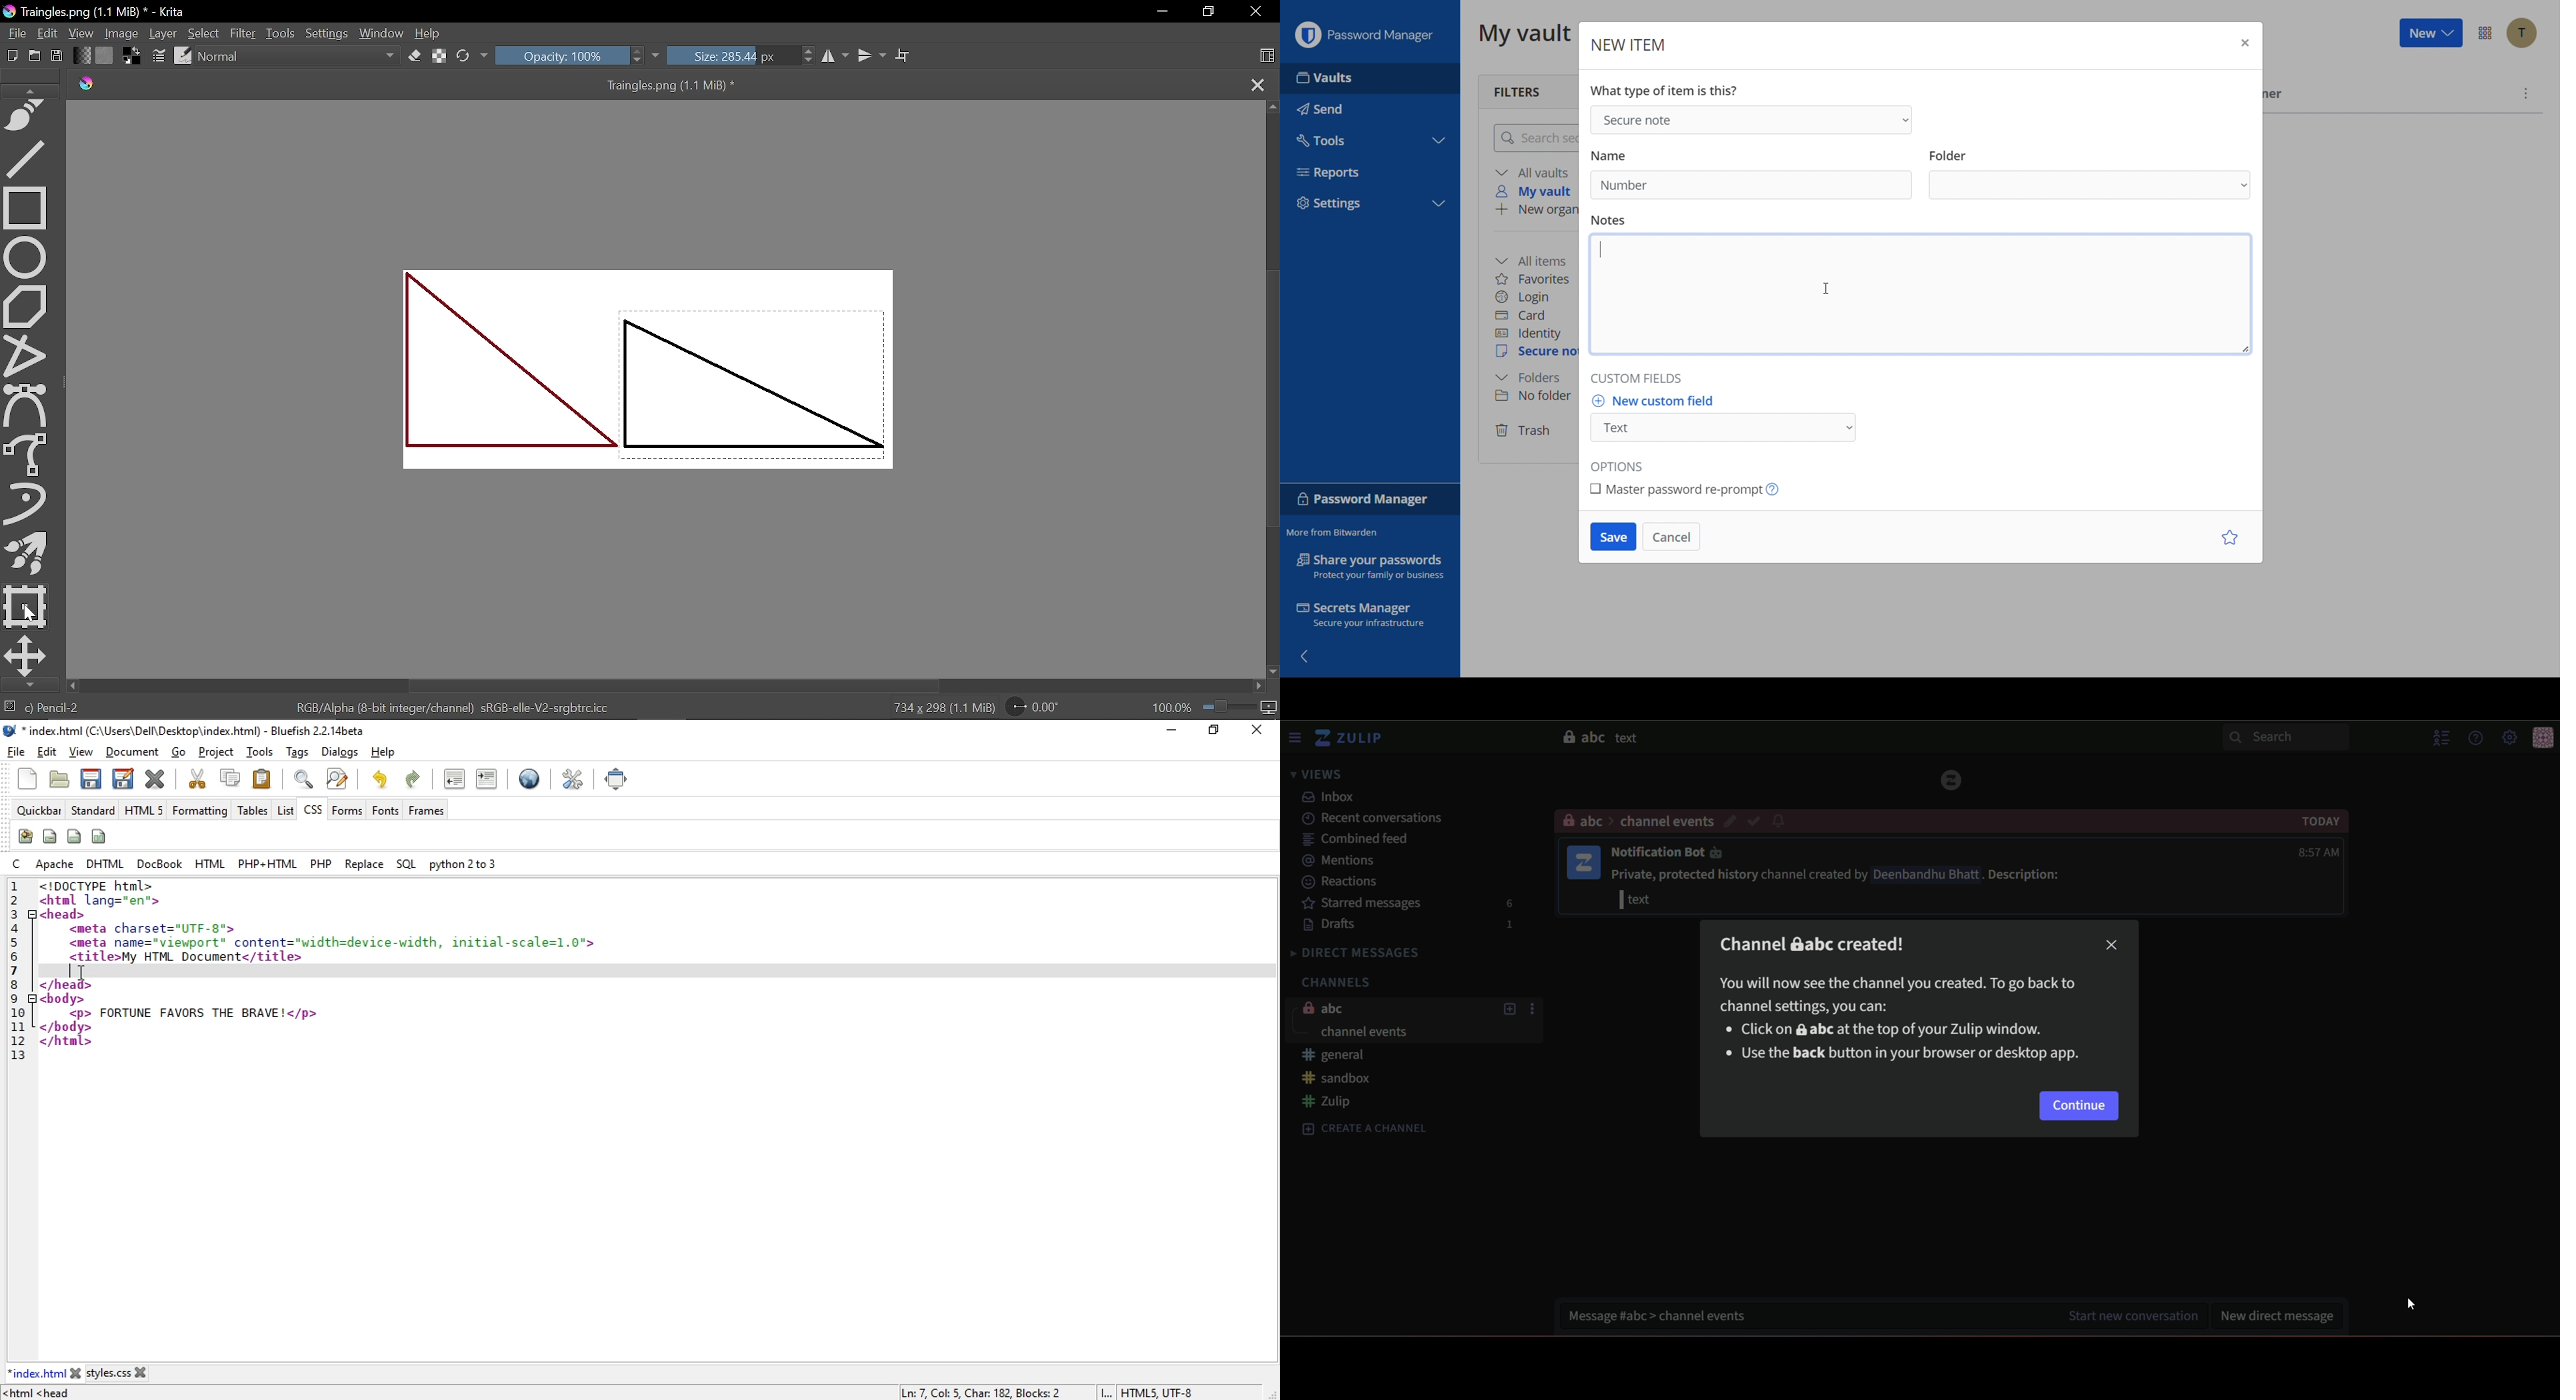 This screenshot has height=1400, width=2576. Describe the element at coordinates (11, 731) in the screenshot. I see `bluefish logo` at that location.